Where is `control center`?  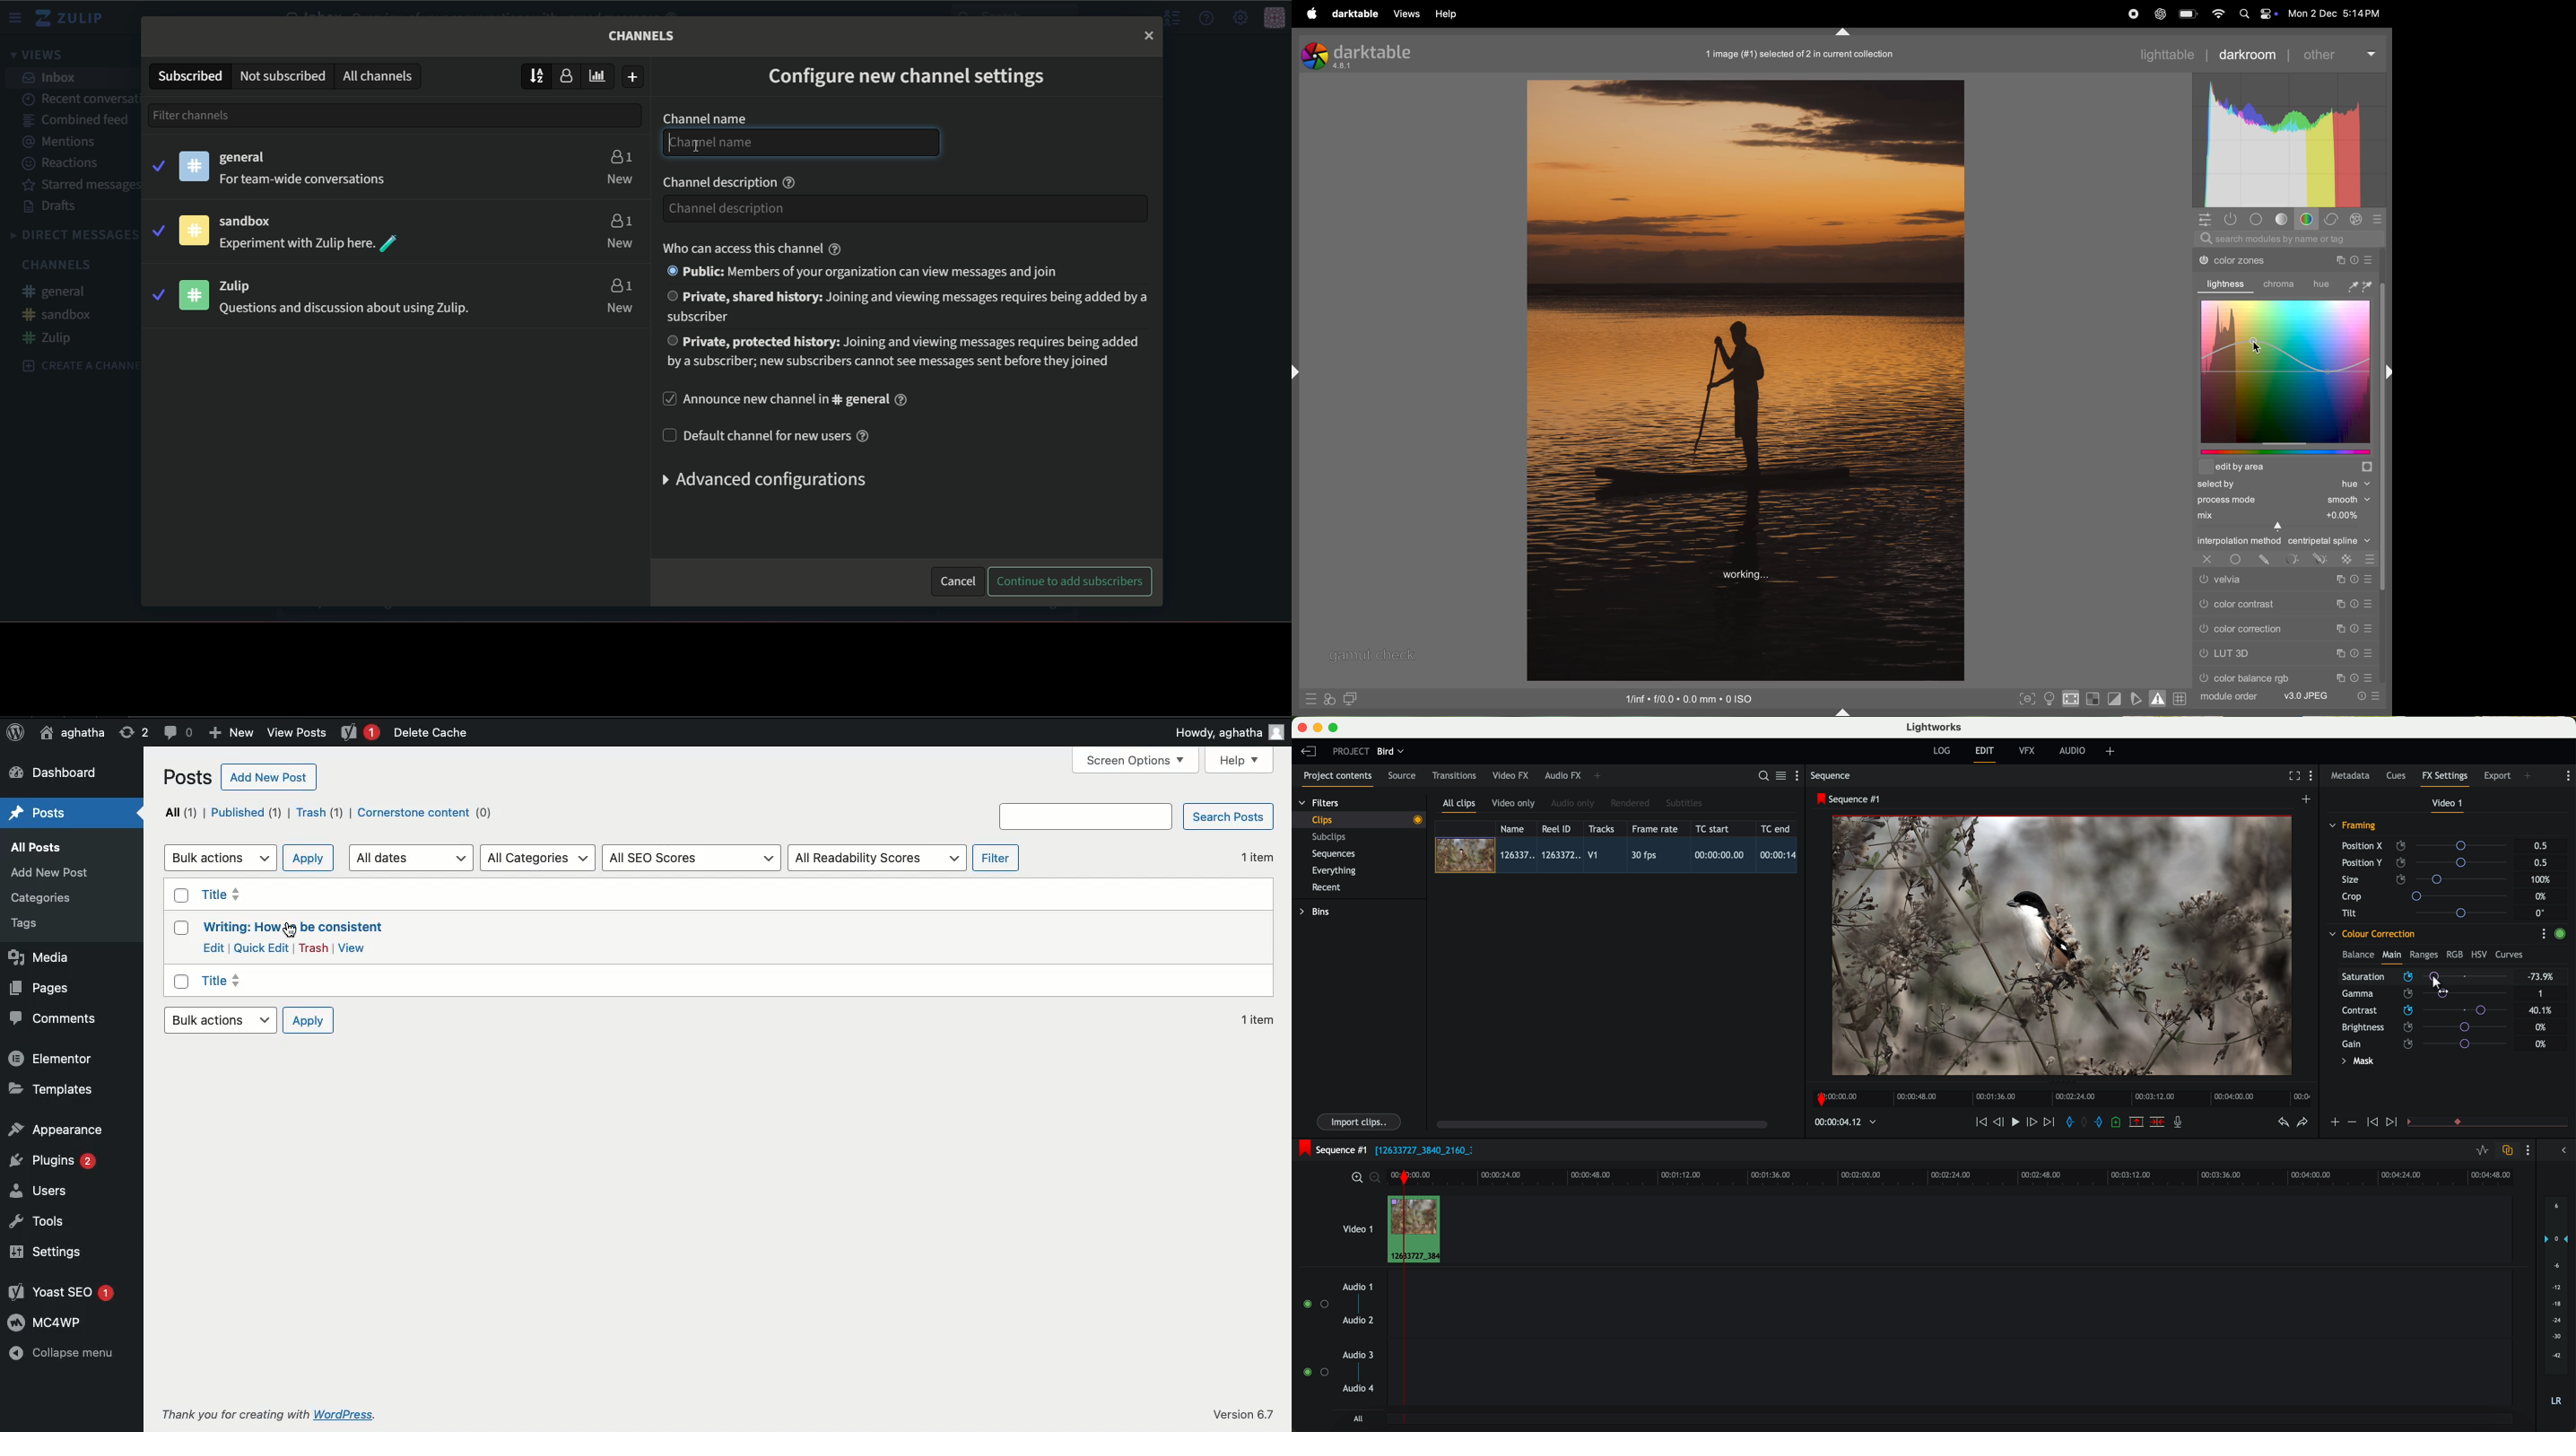
control center is located at coordinates (2269, 14).